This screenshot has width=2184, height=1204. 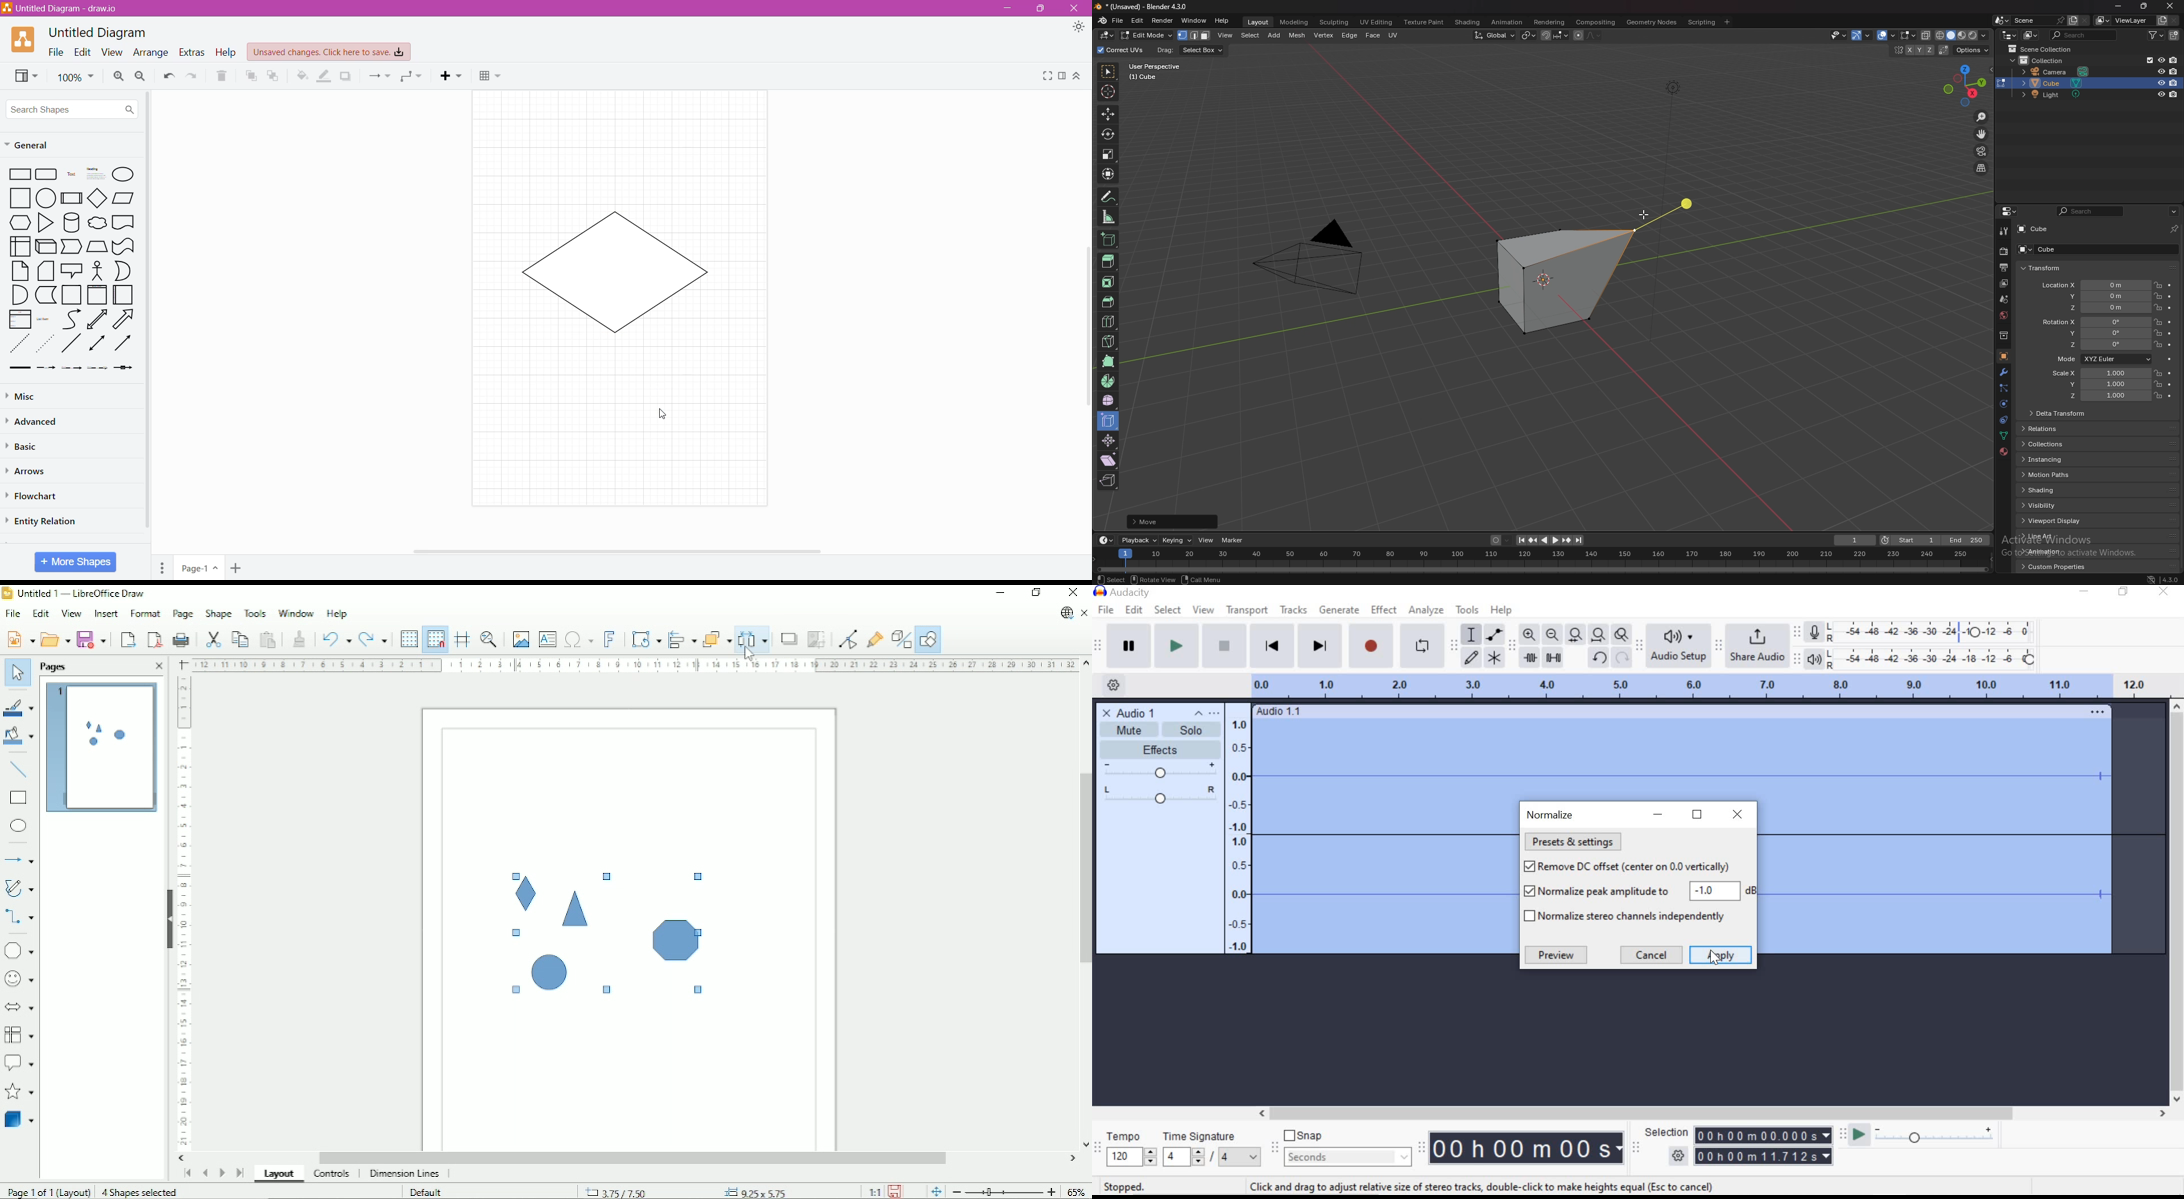 I want to click on modifier, so click(x=2005, y=372).